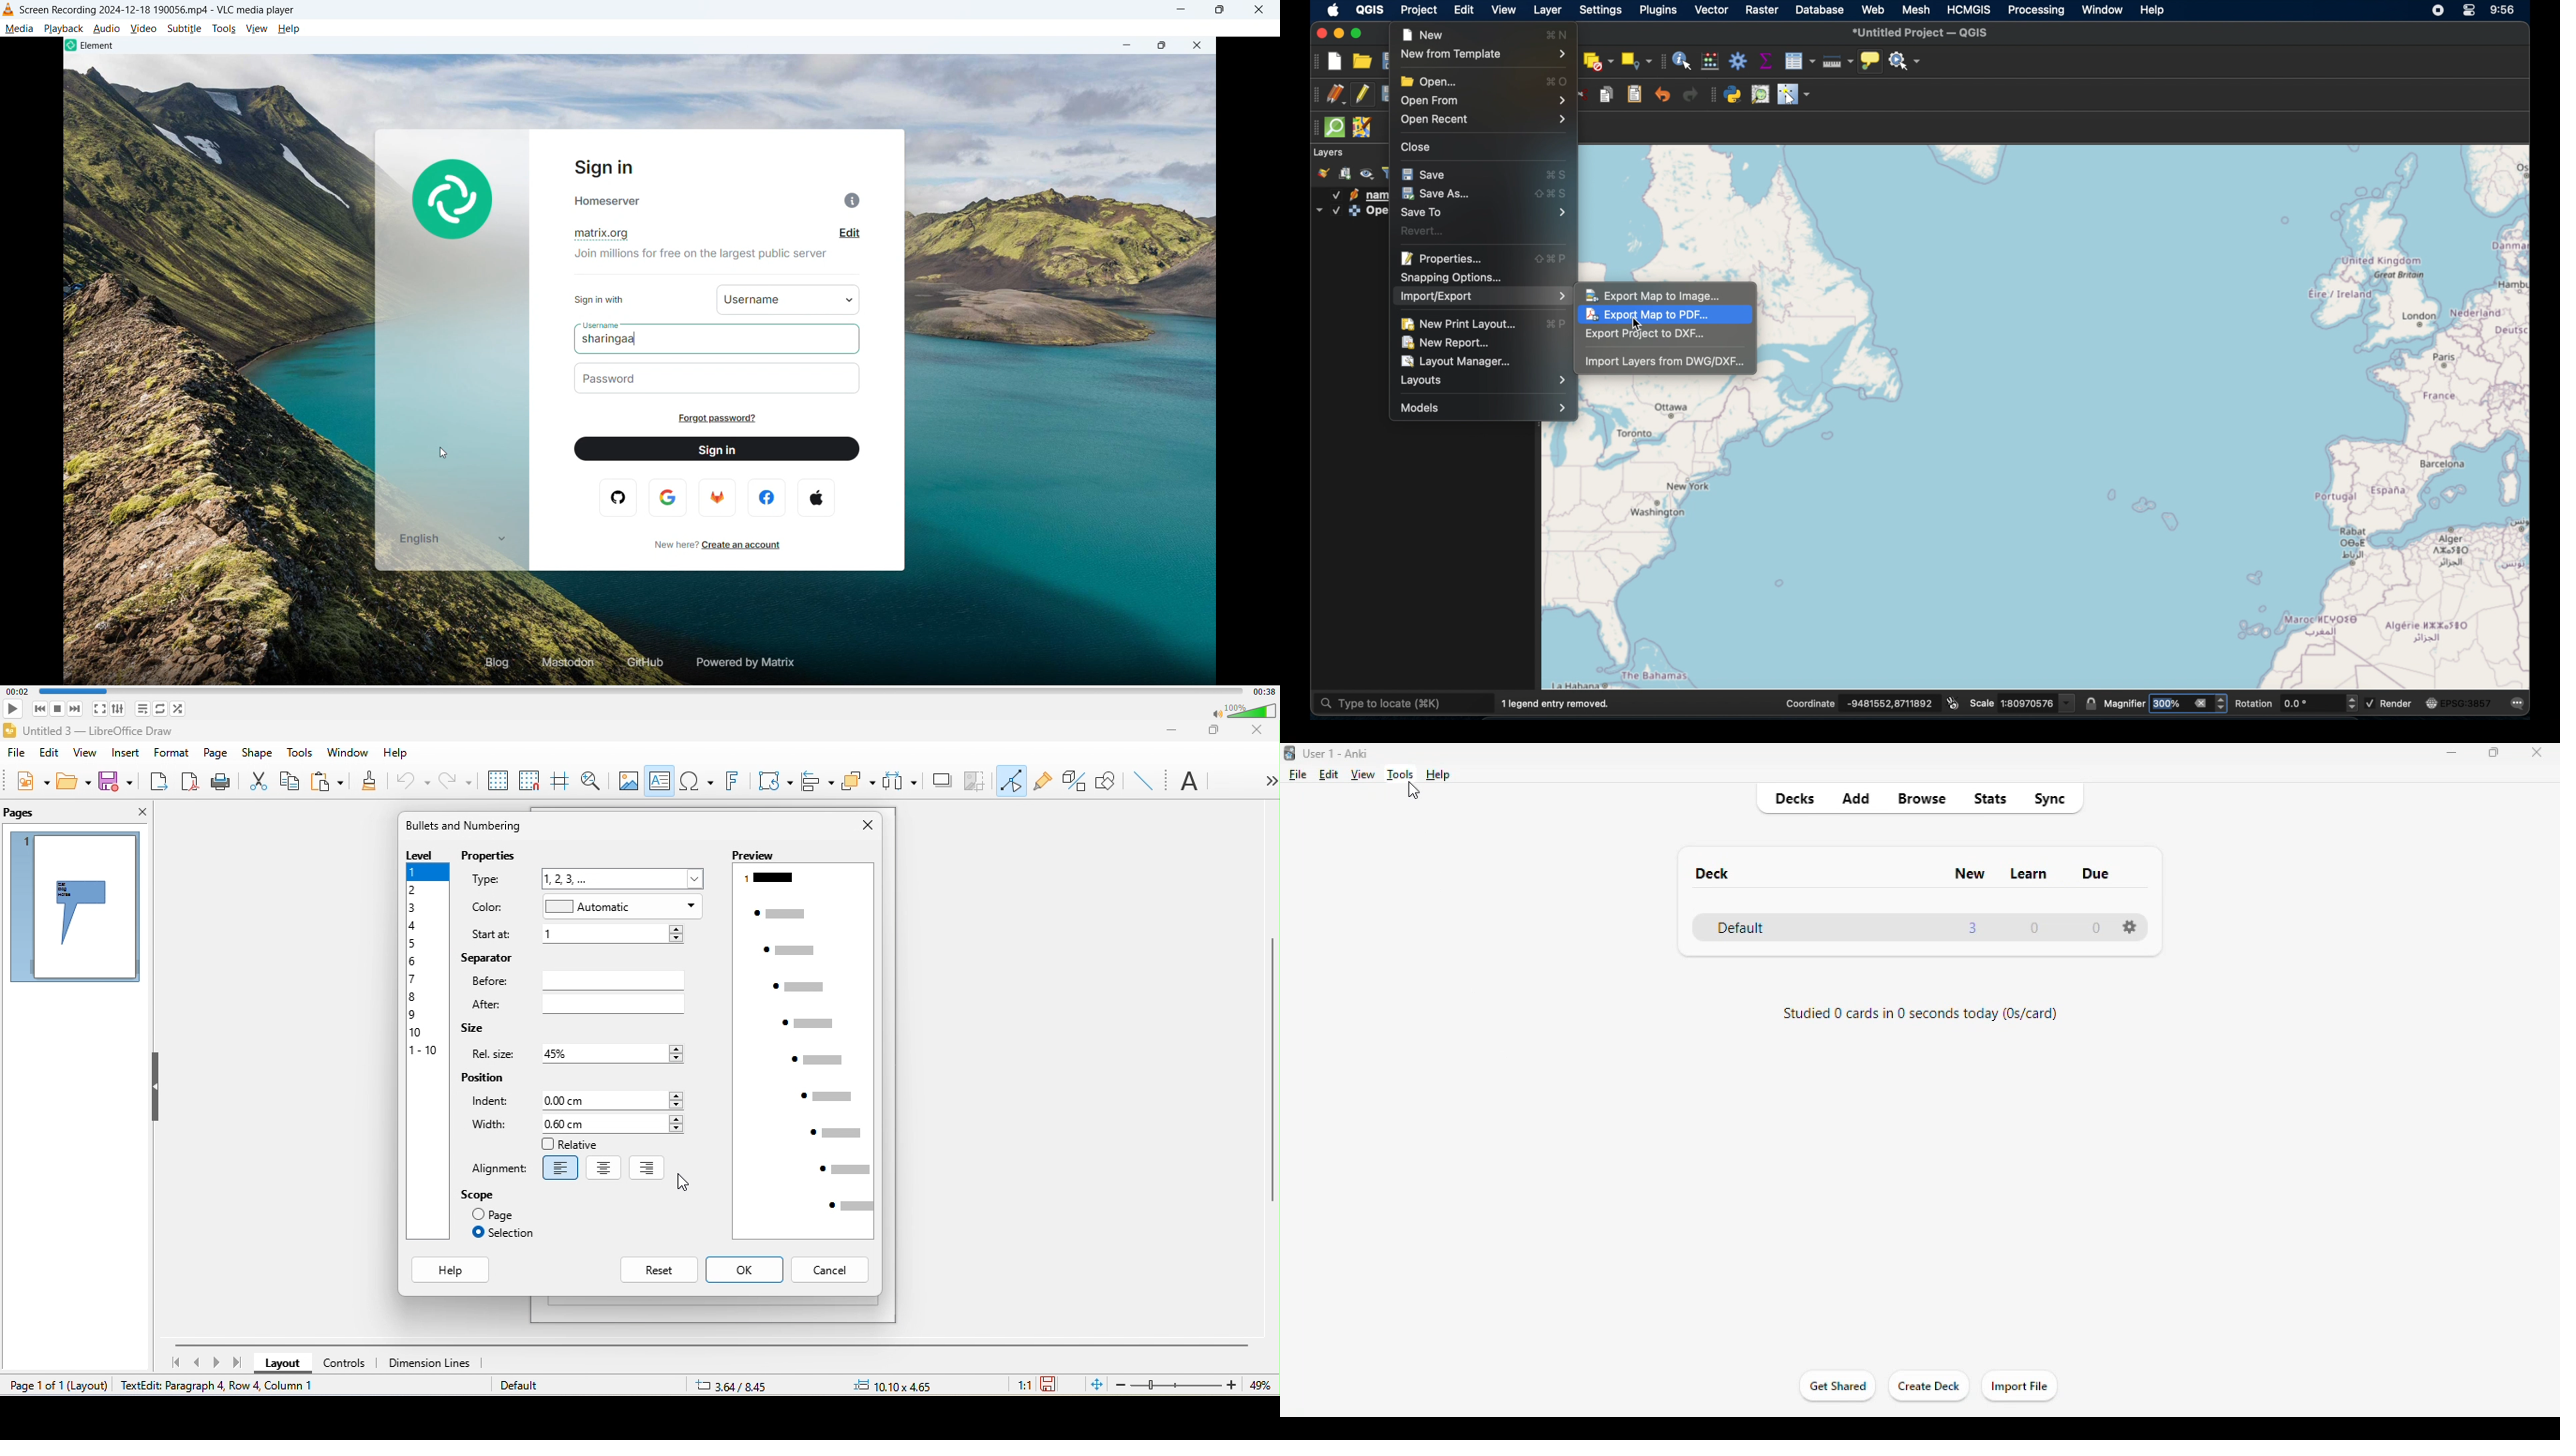 The height and width of the screenshot is (1456, 2576). What do you see at coordinates (1020, 1385) in the screenshot?
I see `1:1` at bounding box center [1020, 1385].